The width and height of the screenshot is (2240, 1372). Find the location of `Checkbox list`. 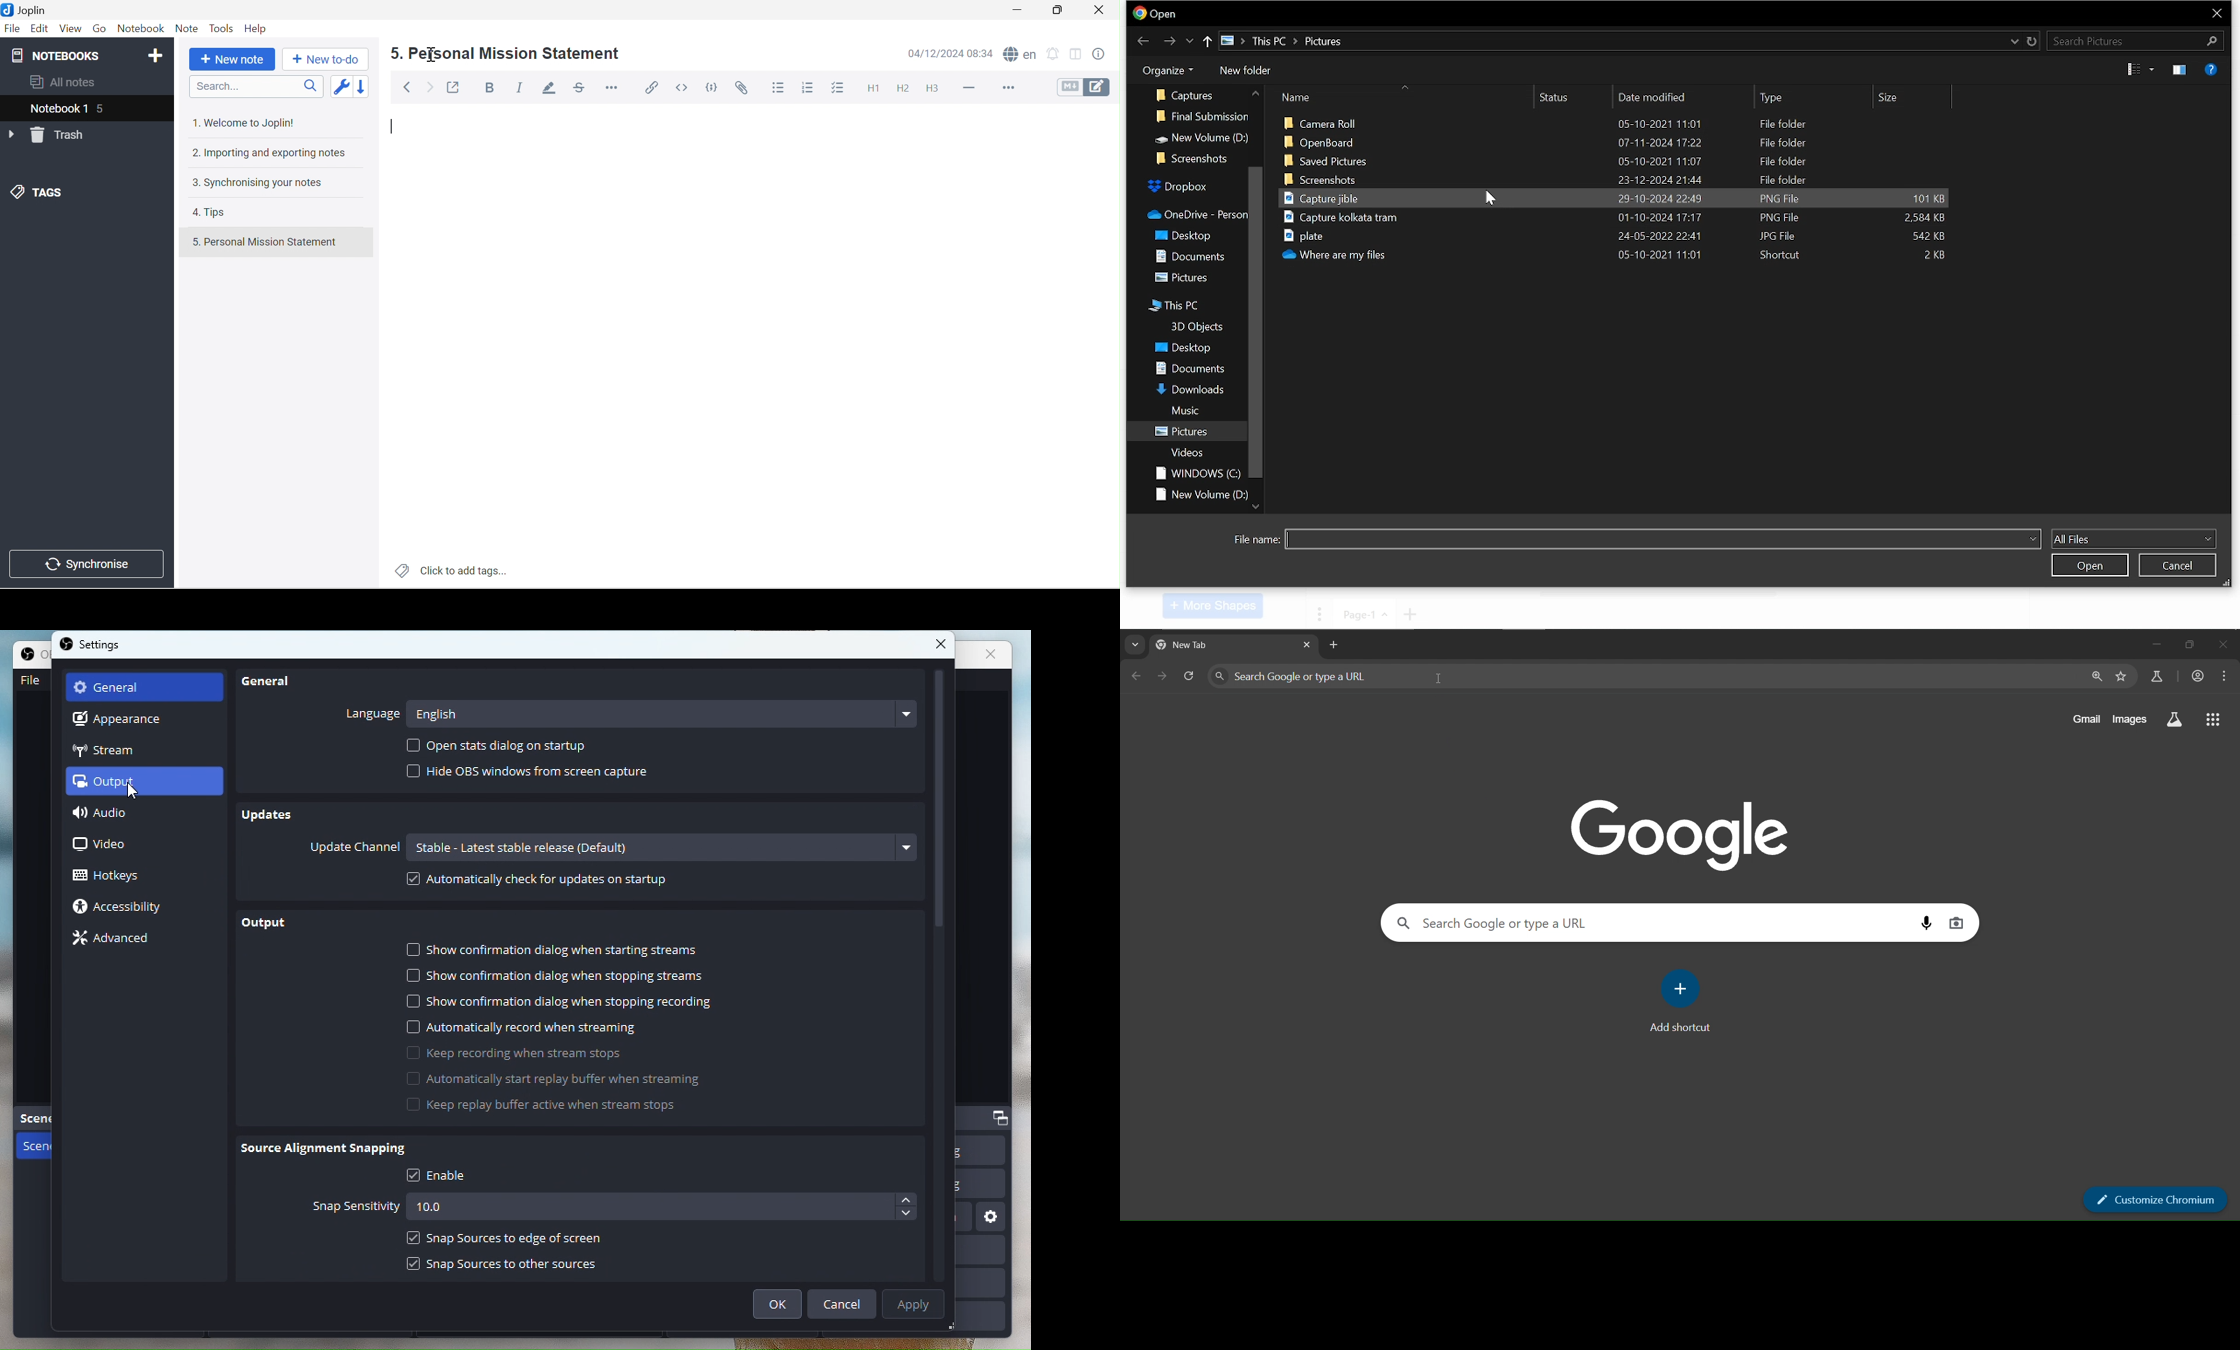

Checkbox list is located at coordinates (840, 88).